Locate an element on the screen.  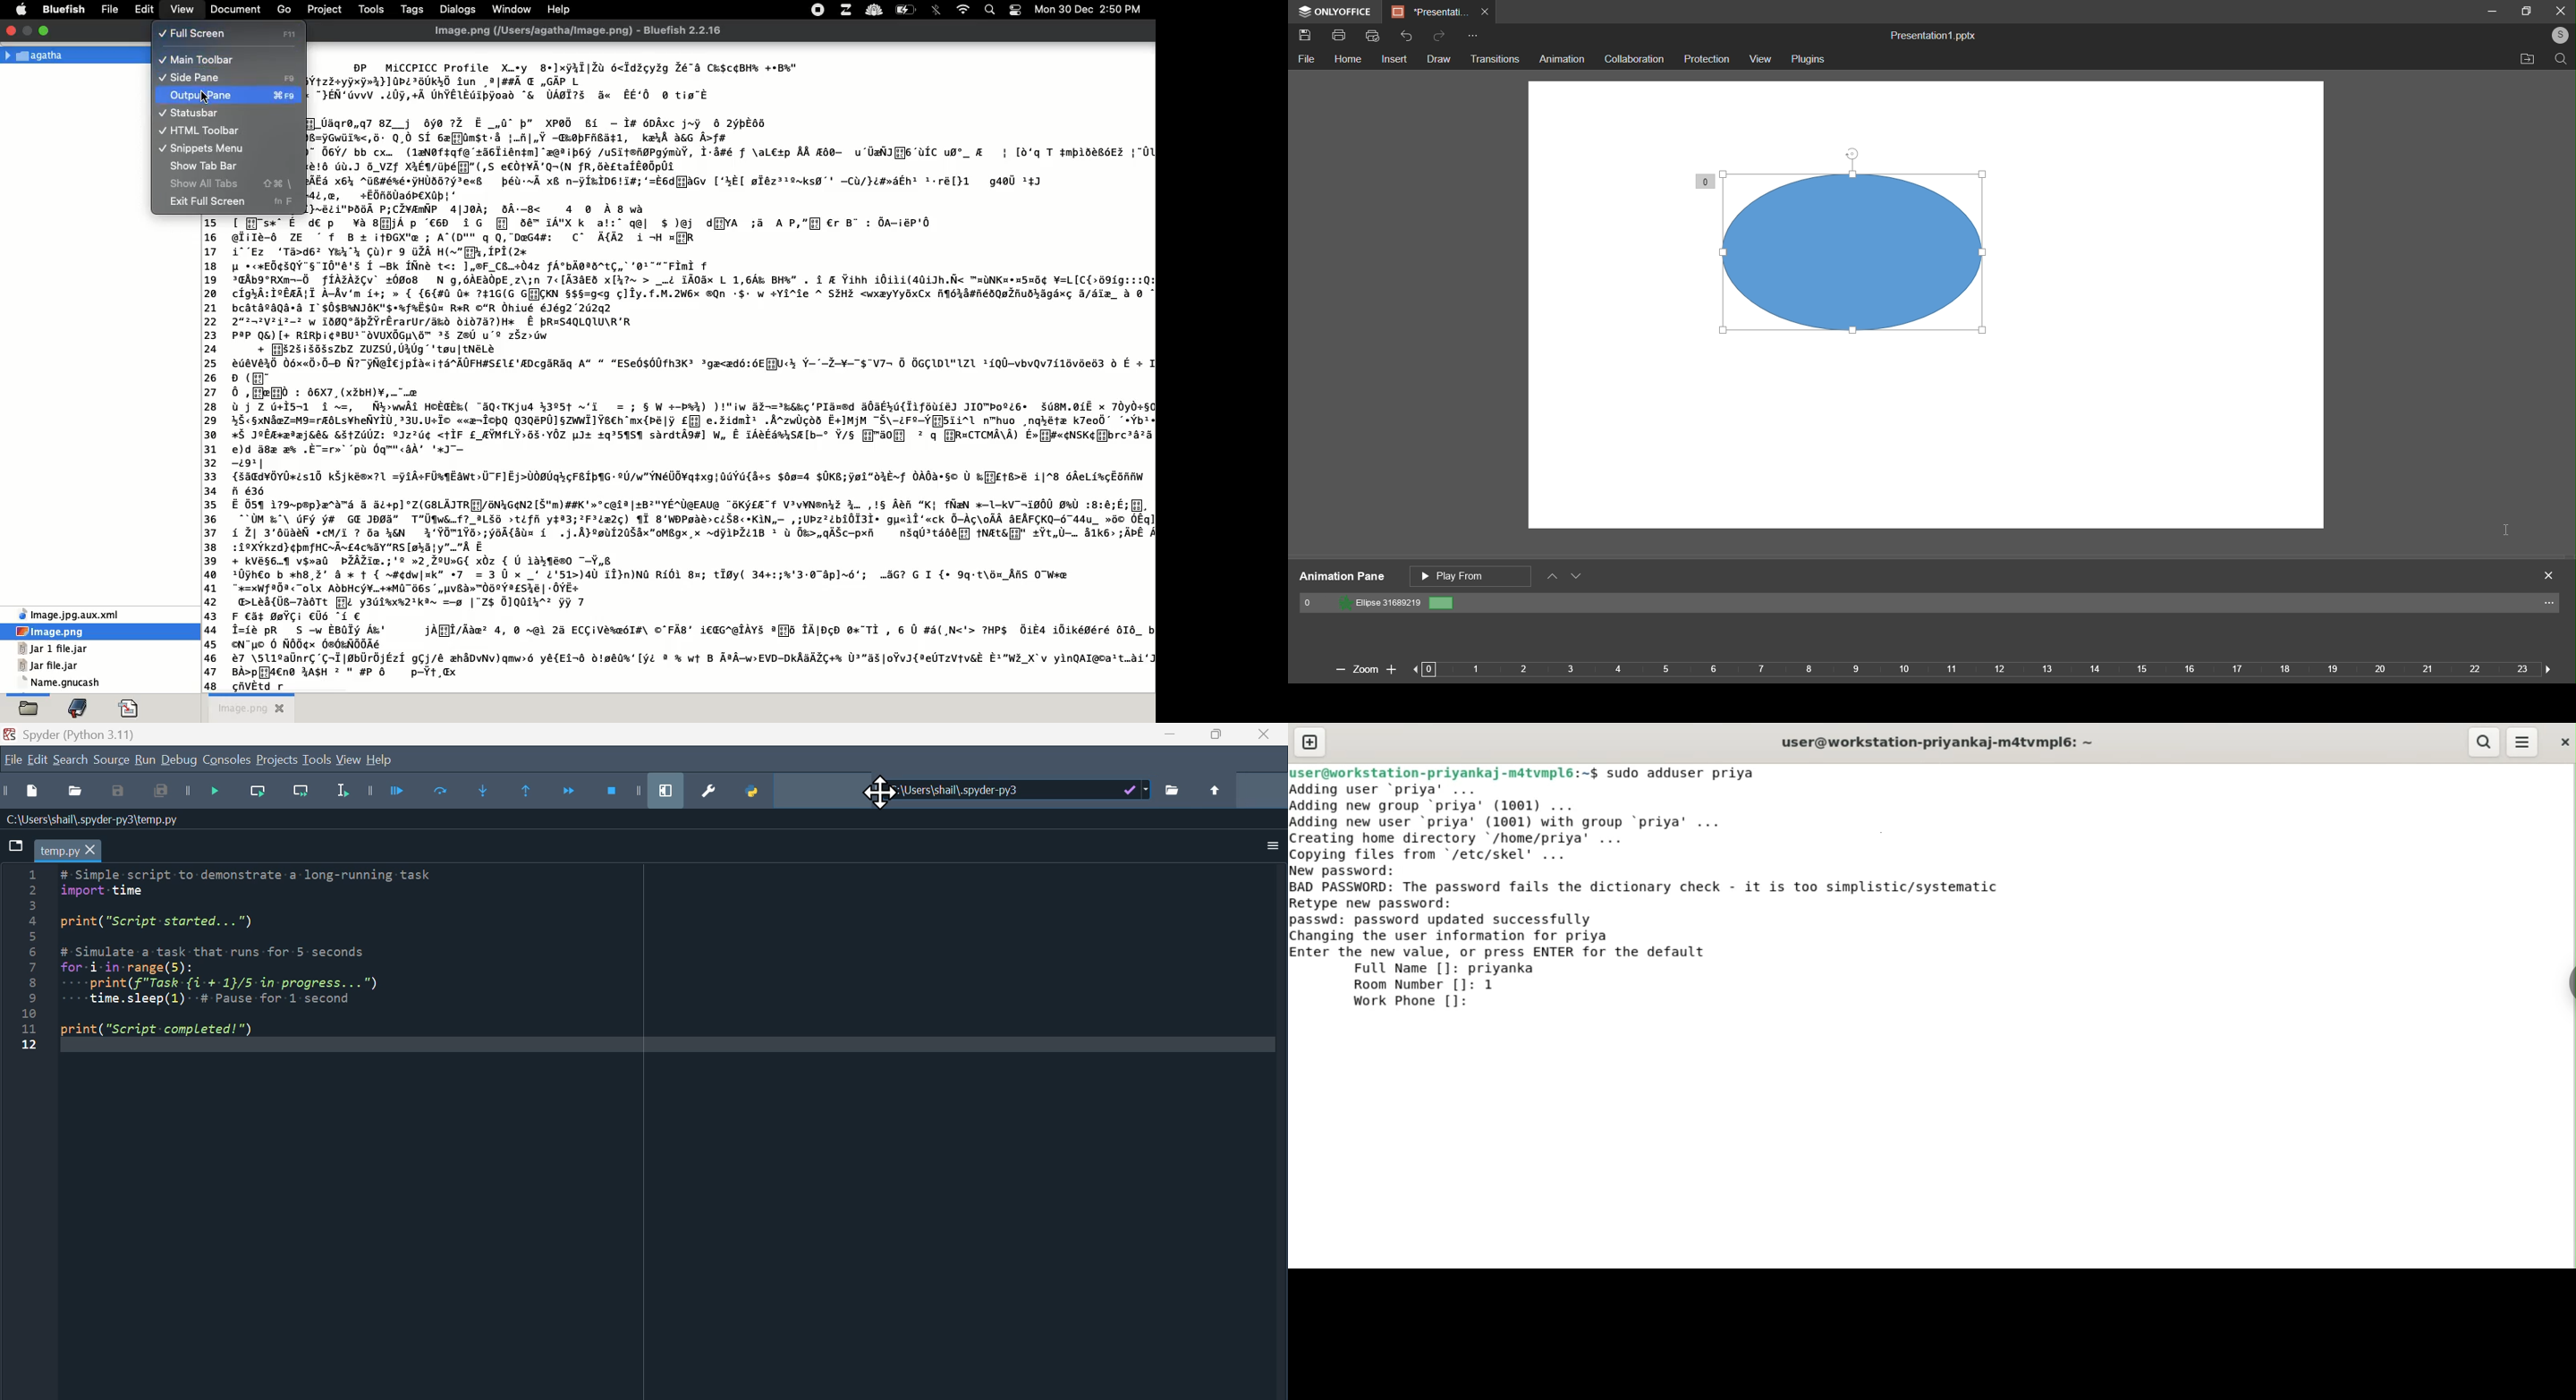
Stop debugging is located at coordinates (625, 789).